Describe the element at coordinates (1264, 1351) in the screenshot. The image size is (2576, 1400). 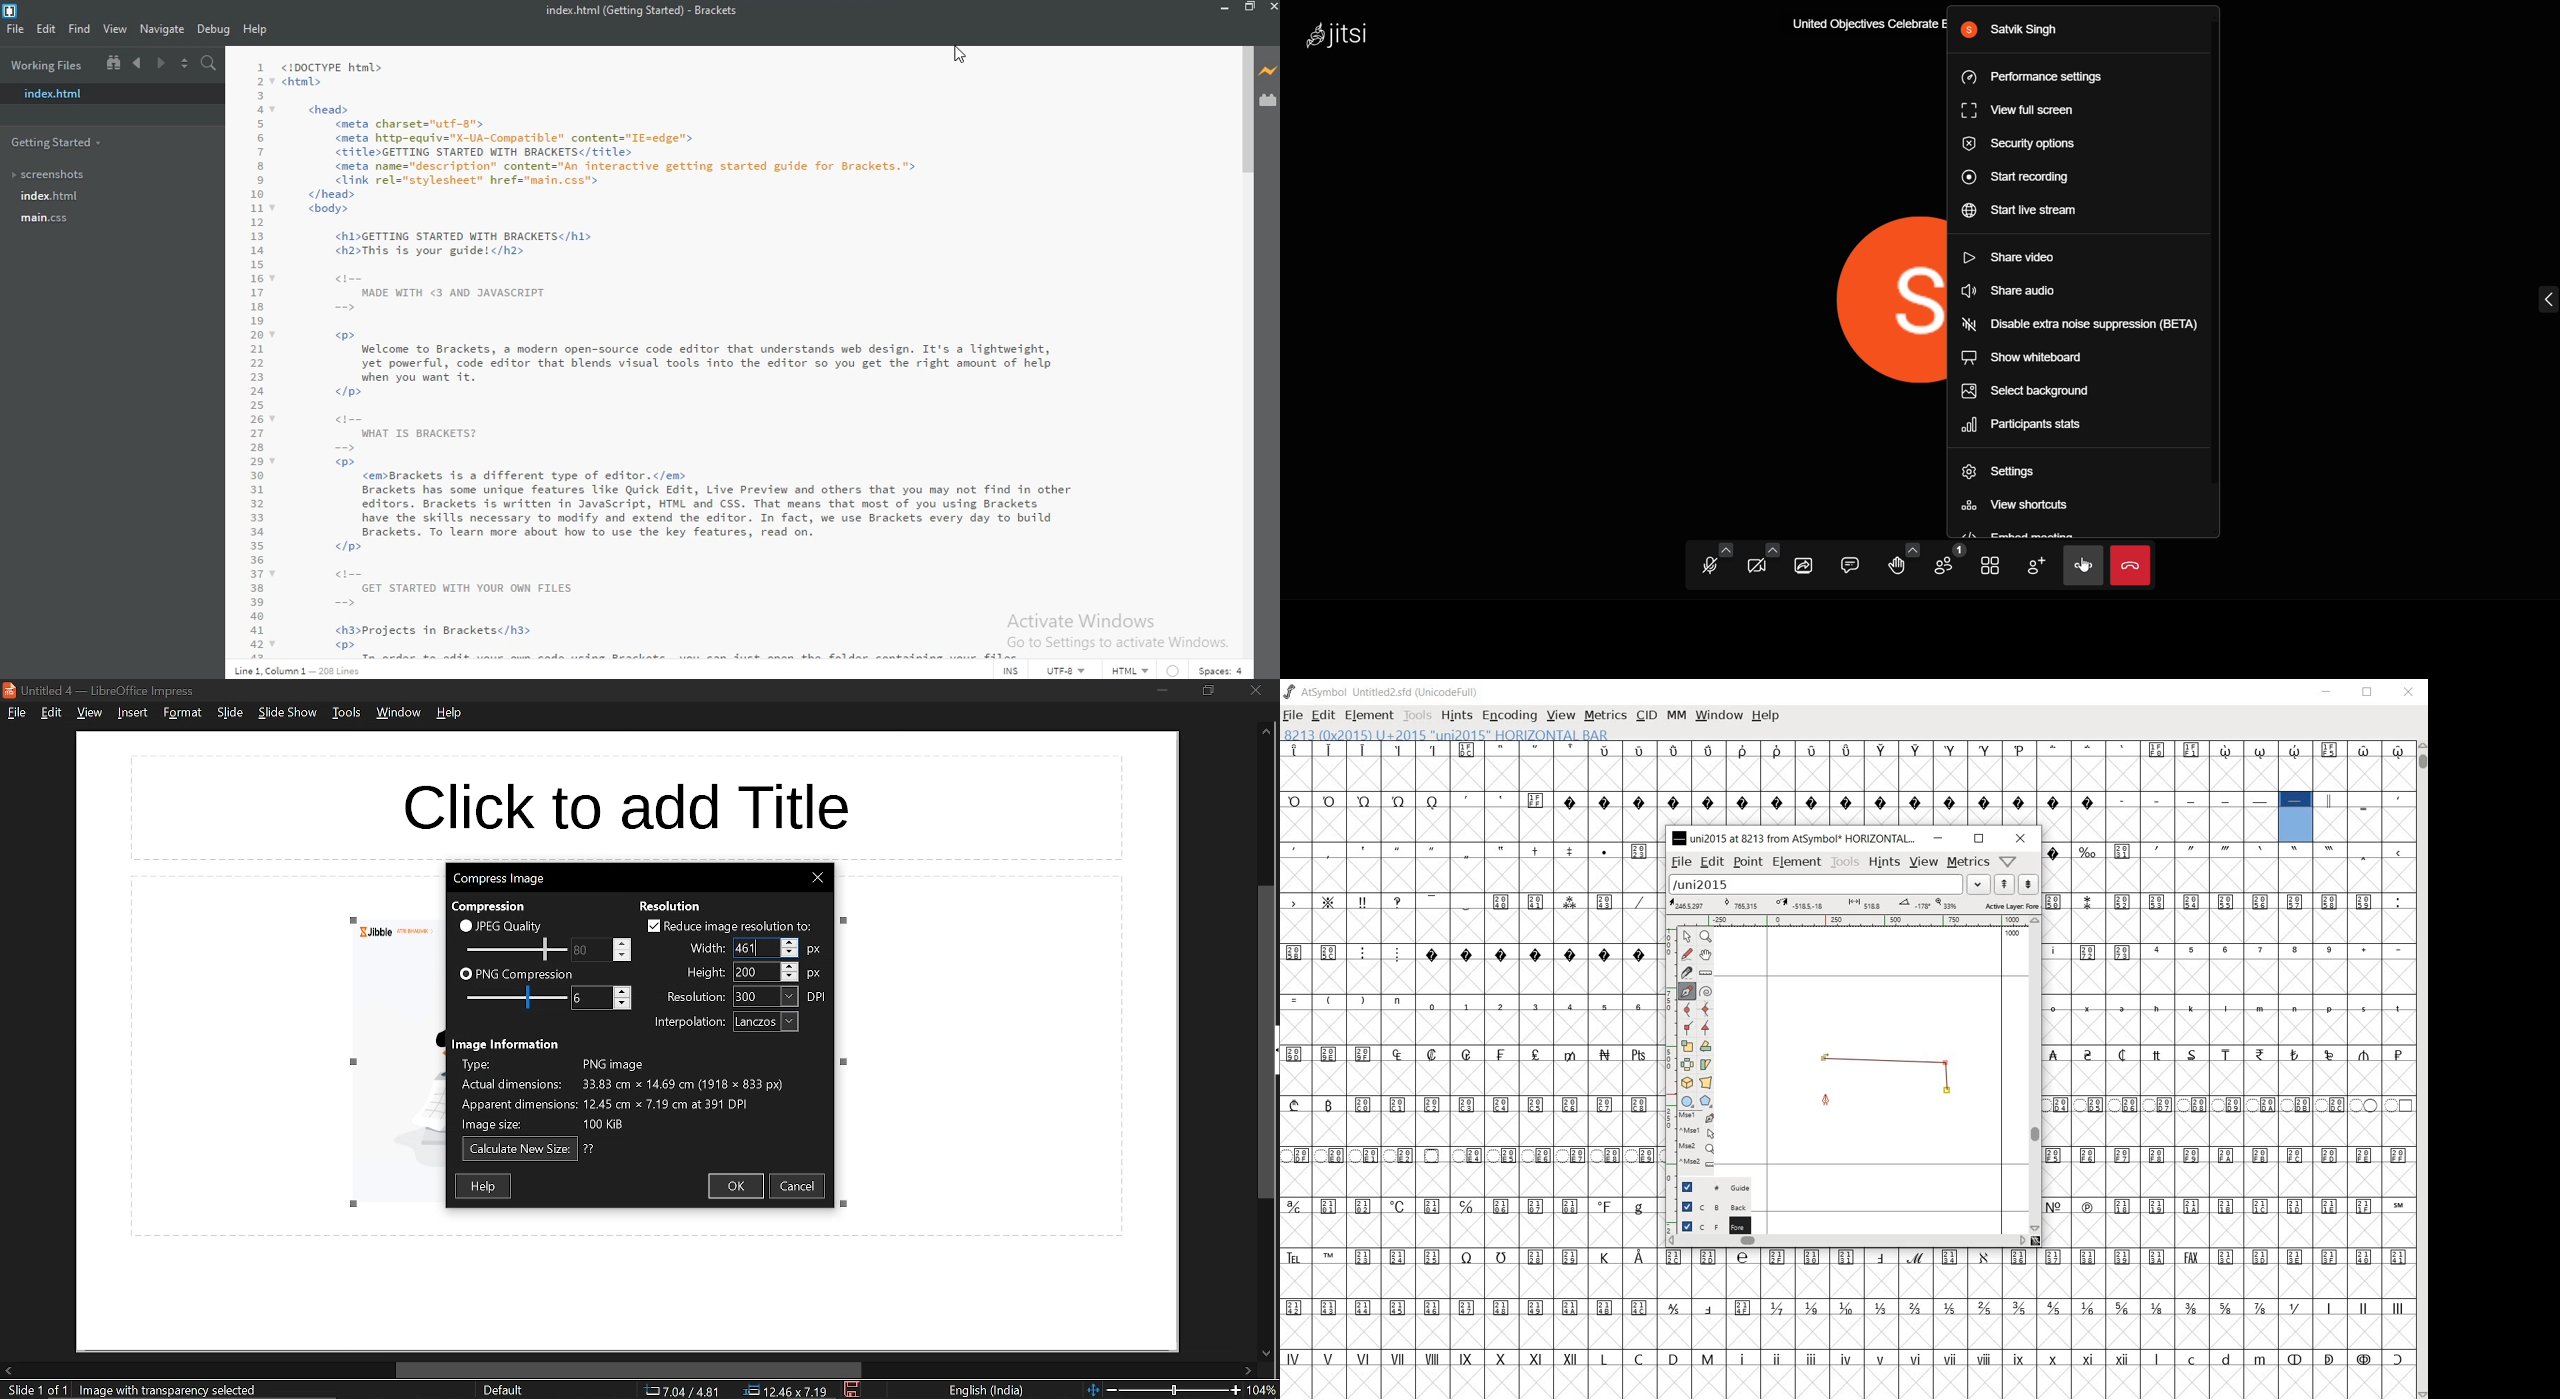
I see `move down` at that location.